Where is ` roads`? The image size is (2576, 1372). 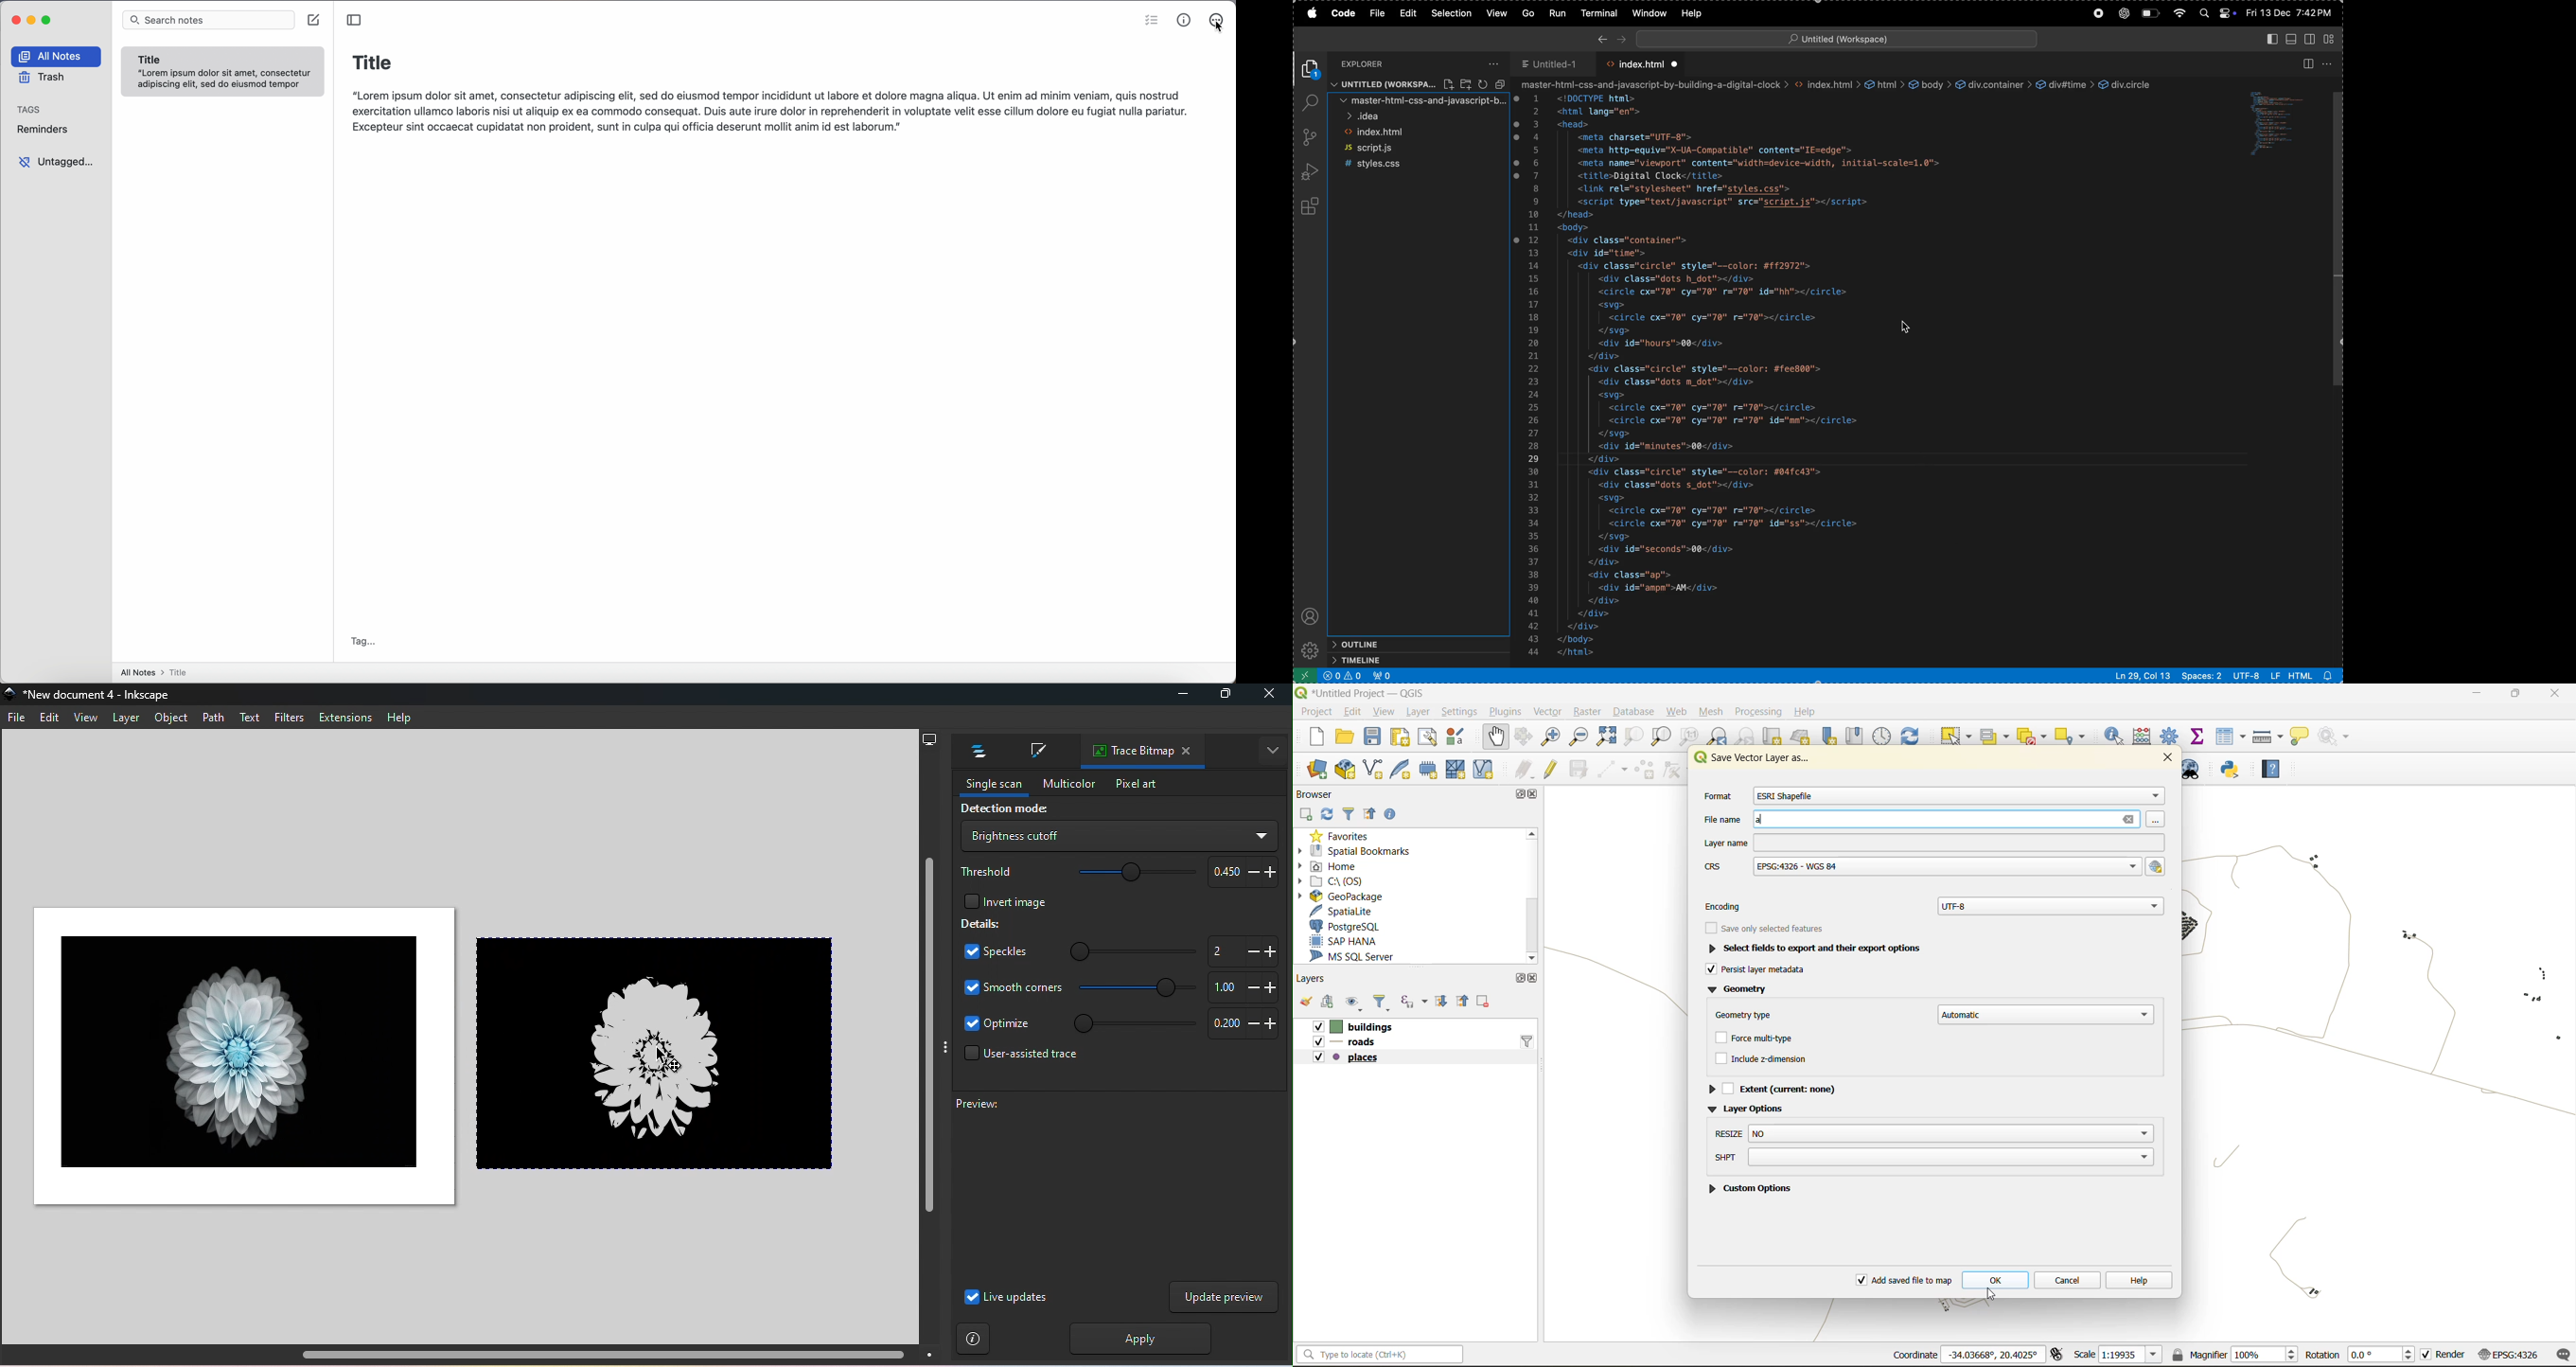
 roads is located at coordinates (1350, 1043).